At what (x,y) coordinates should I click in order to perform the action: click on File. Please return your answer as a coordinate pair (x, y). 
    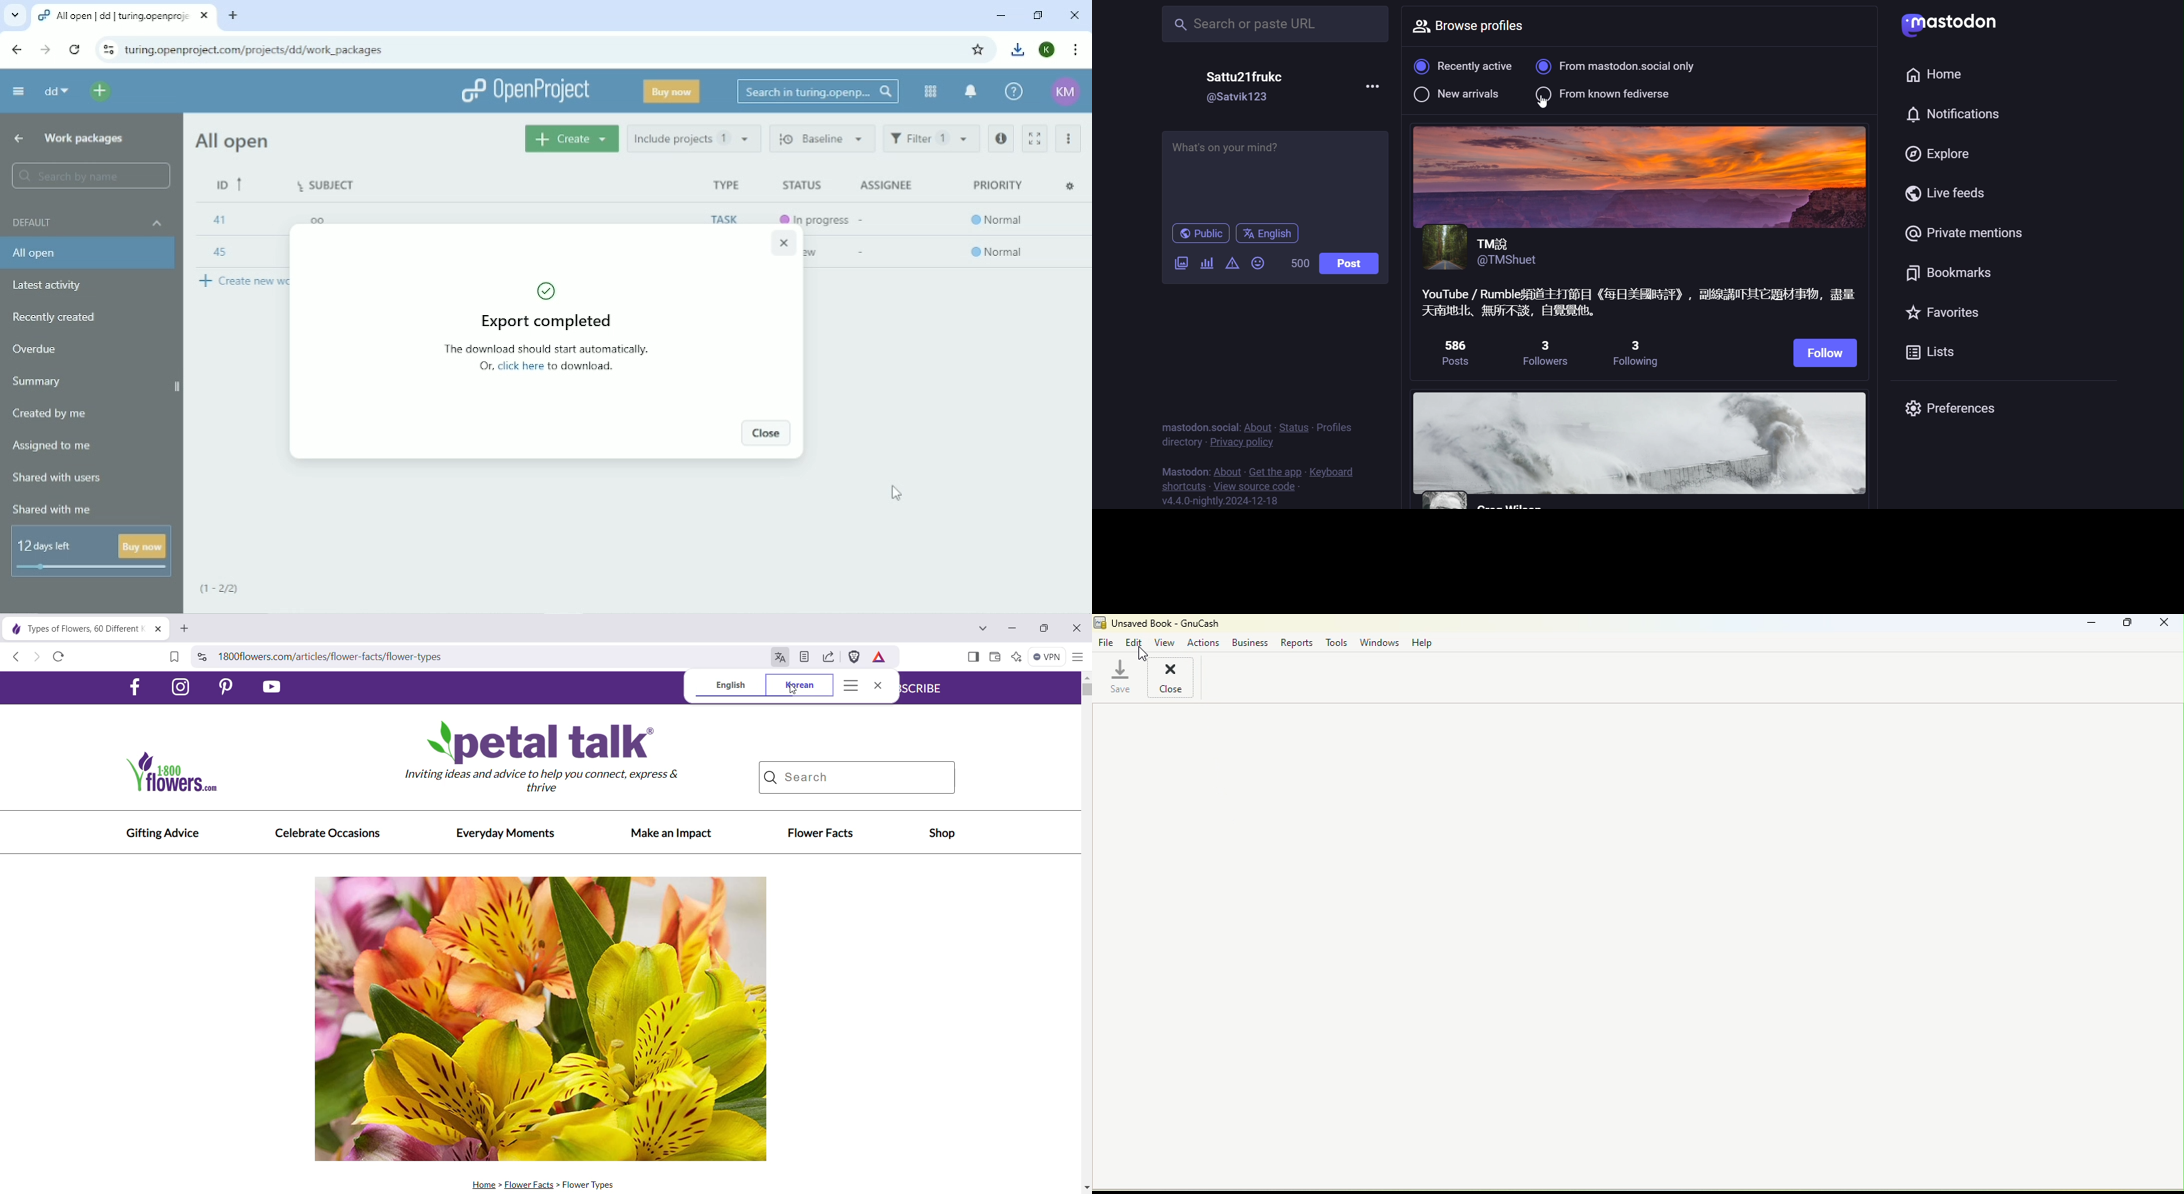
    Looking at the image, I should click on (1107, 641).